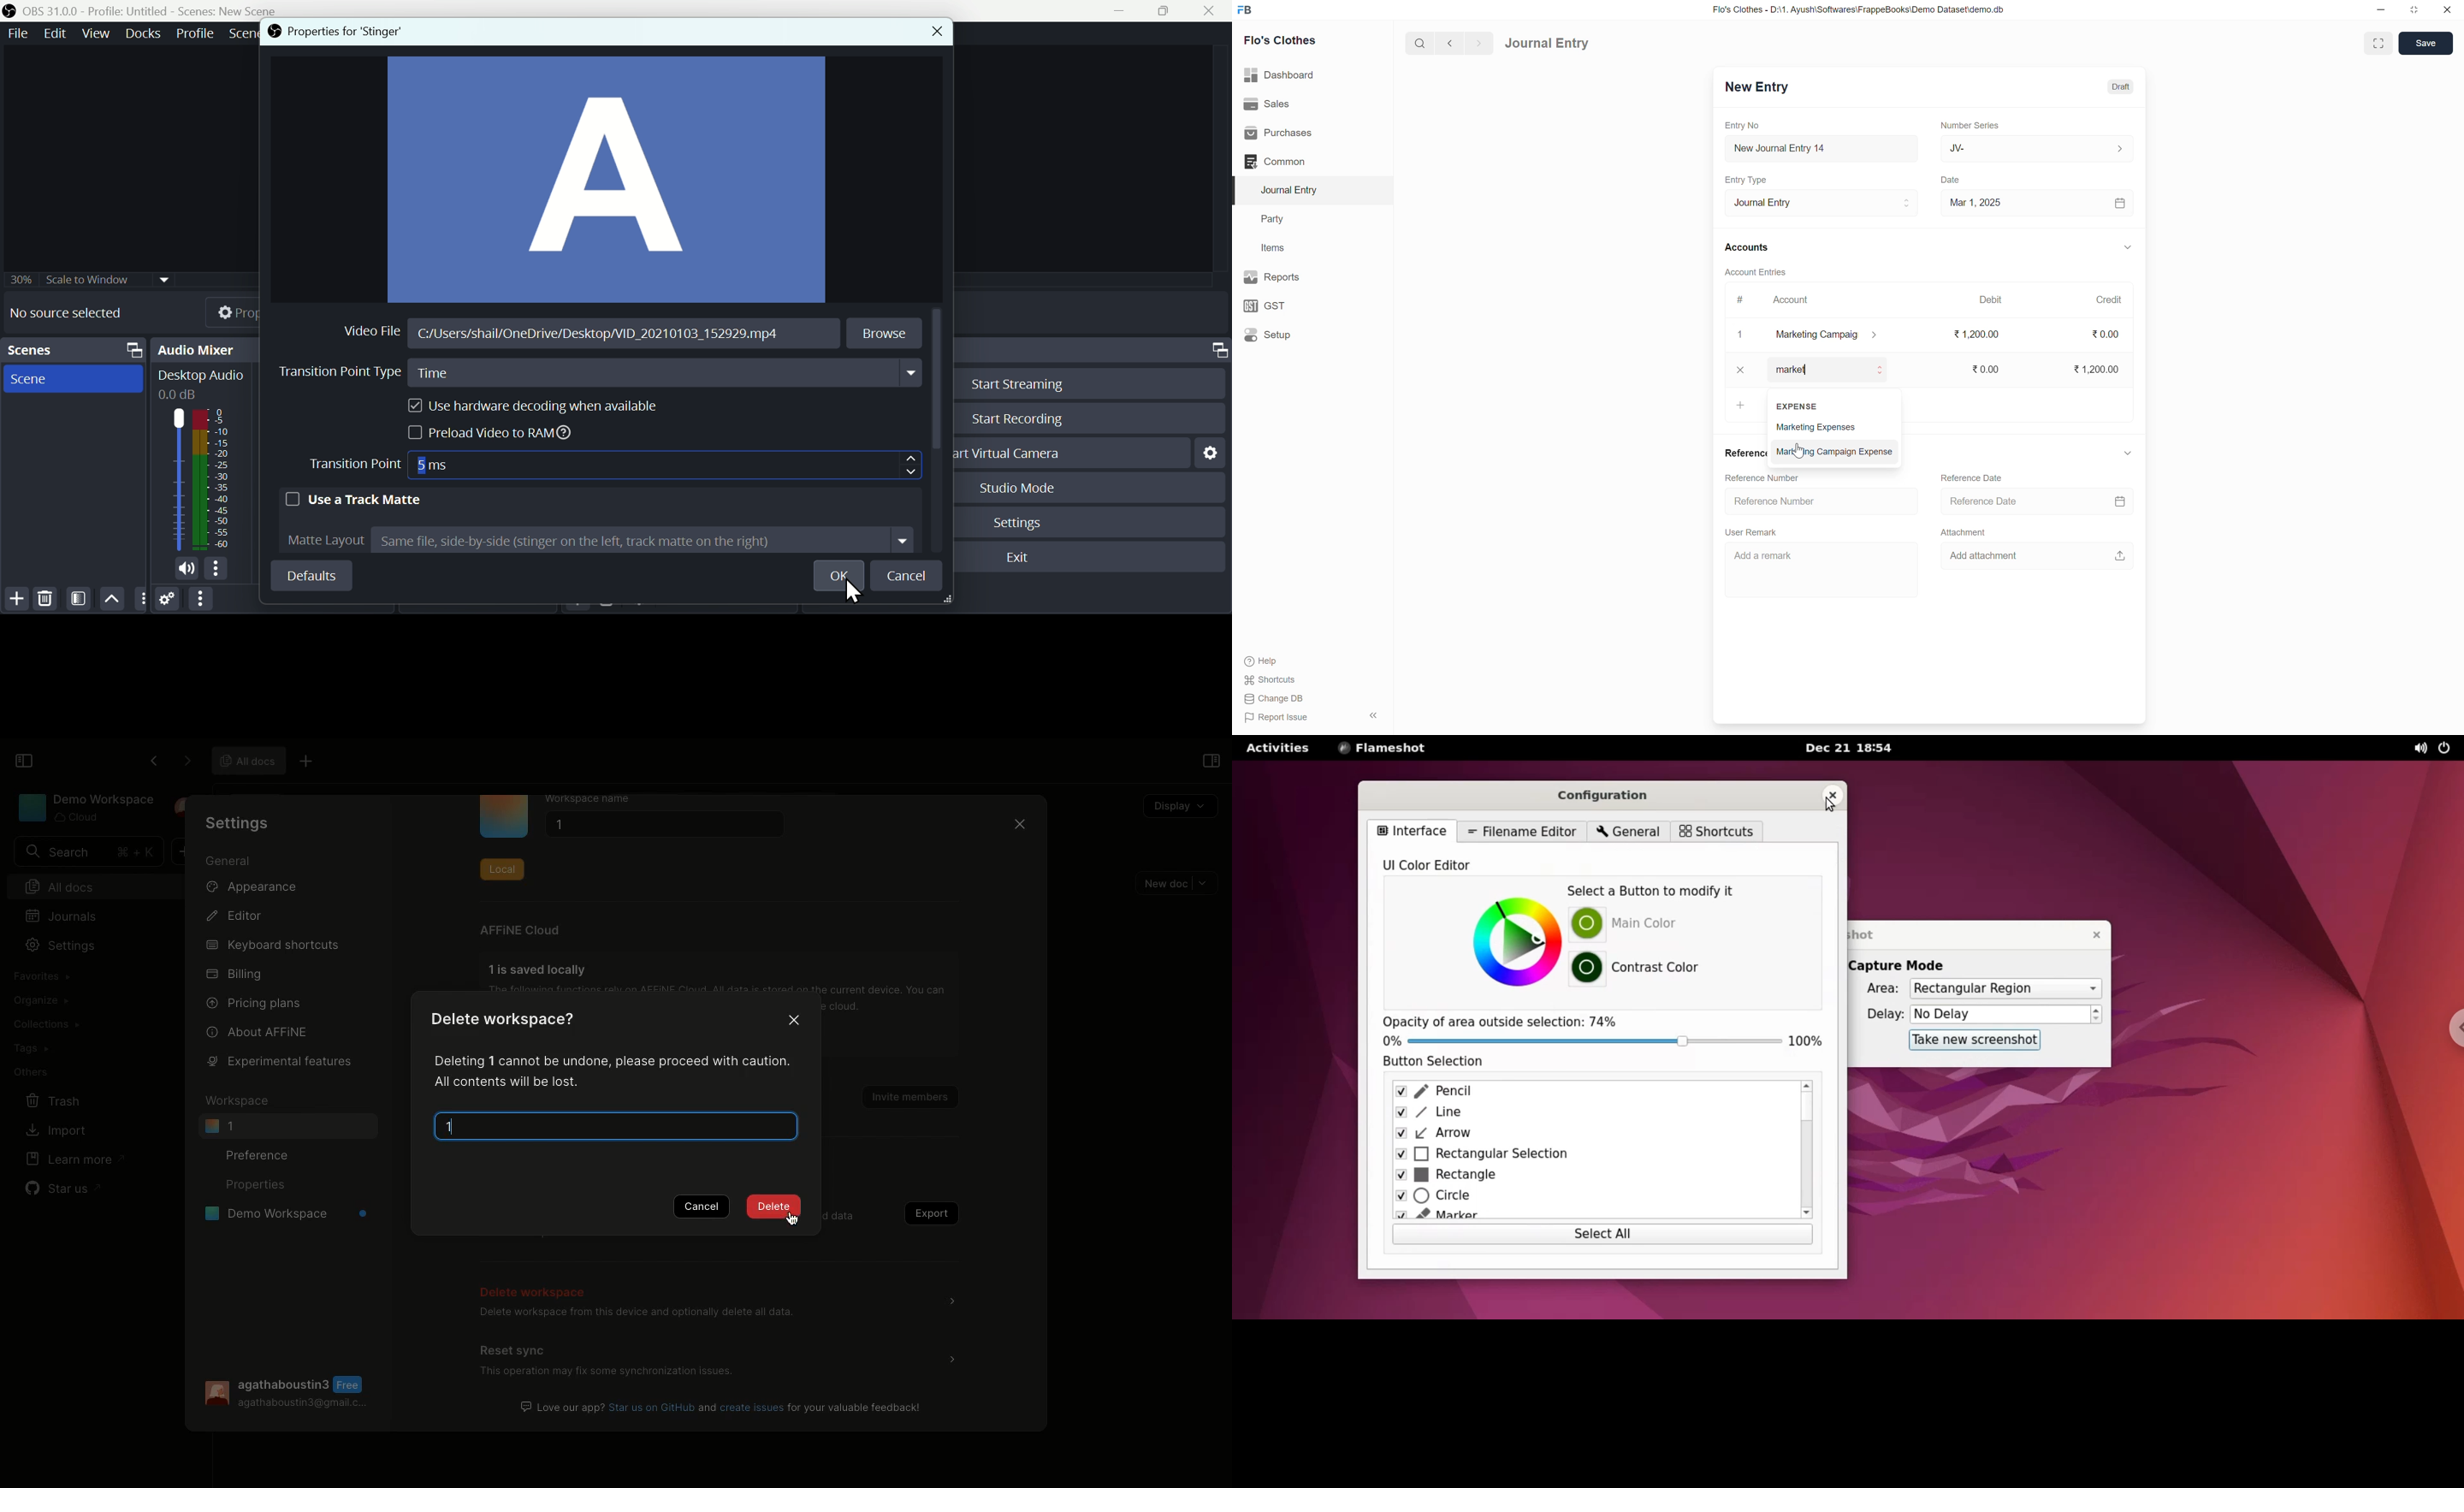 Image resolution: width=2464 pixels, height=1512 pixels. Describe the element at coordinates (1281, 133) in the screenshot. I see `Purchases` at that location.